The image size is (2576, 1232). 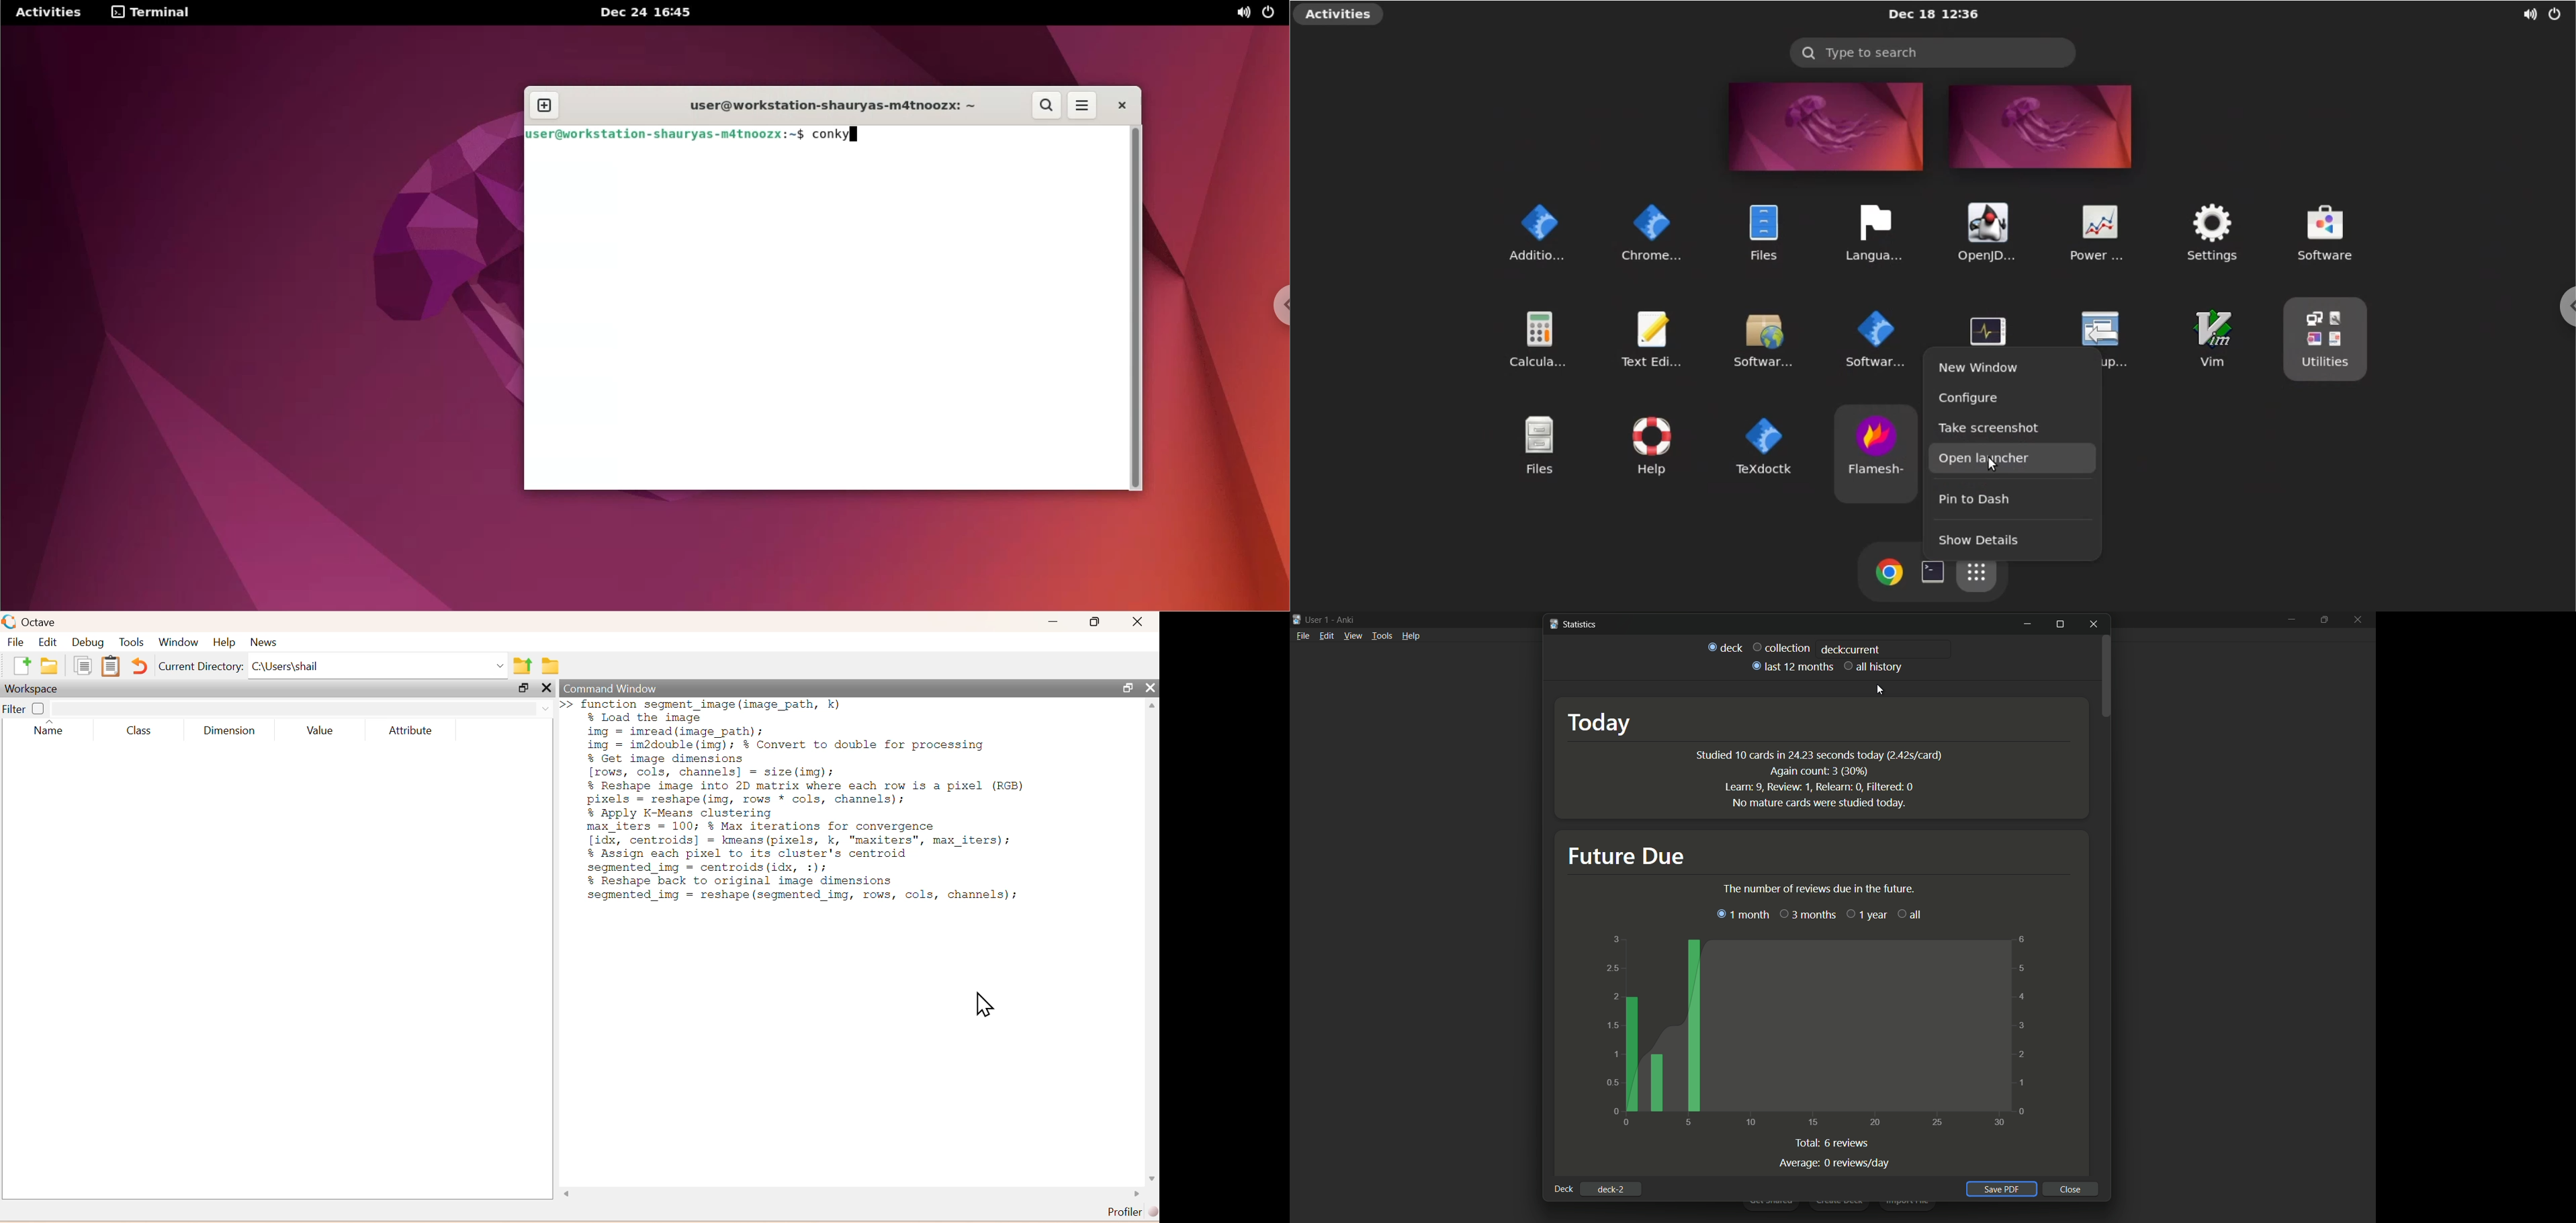 I want to click on Maximize, so click(x=2060, y=624).